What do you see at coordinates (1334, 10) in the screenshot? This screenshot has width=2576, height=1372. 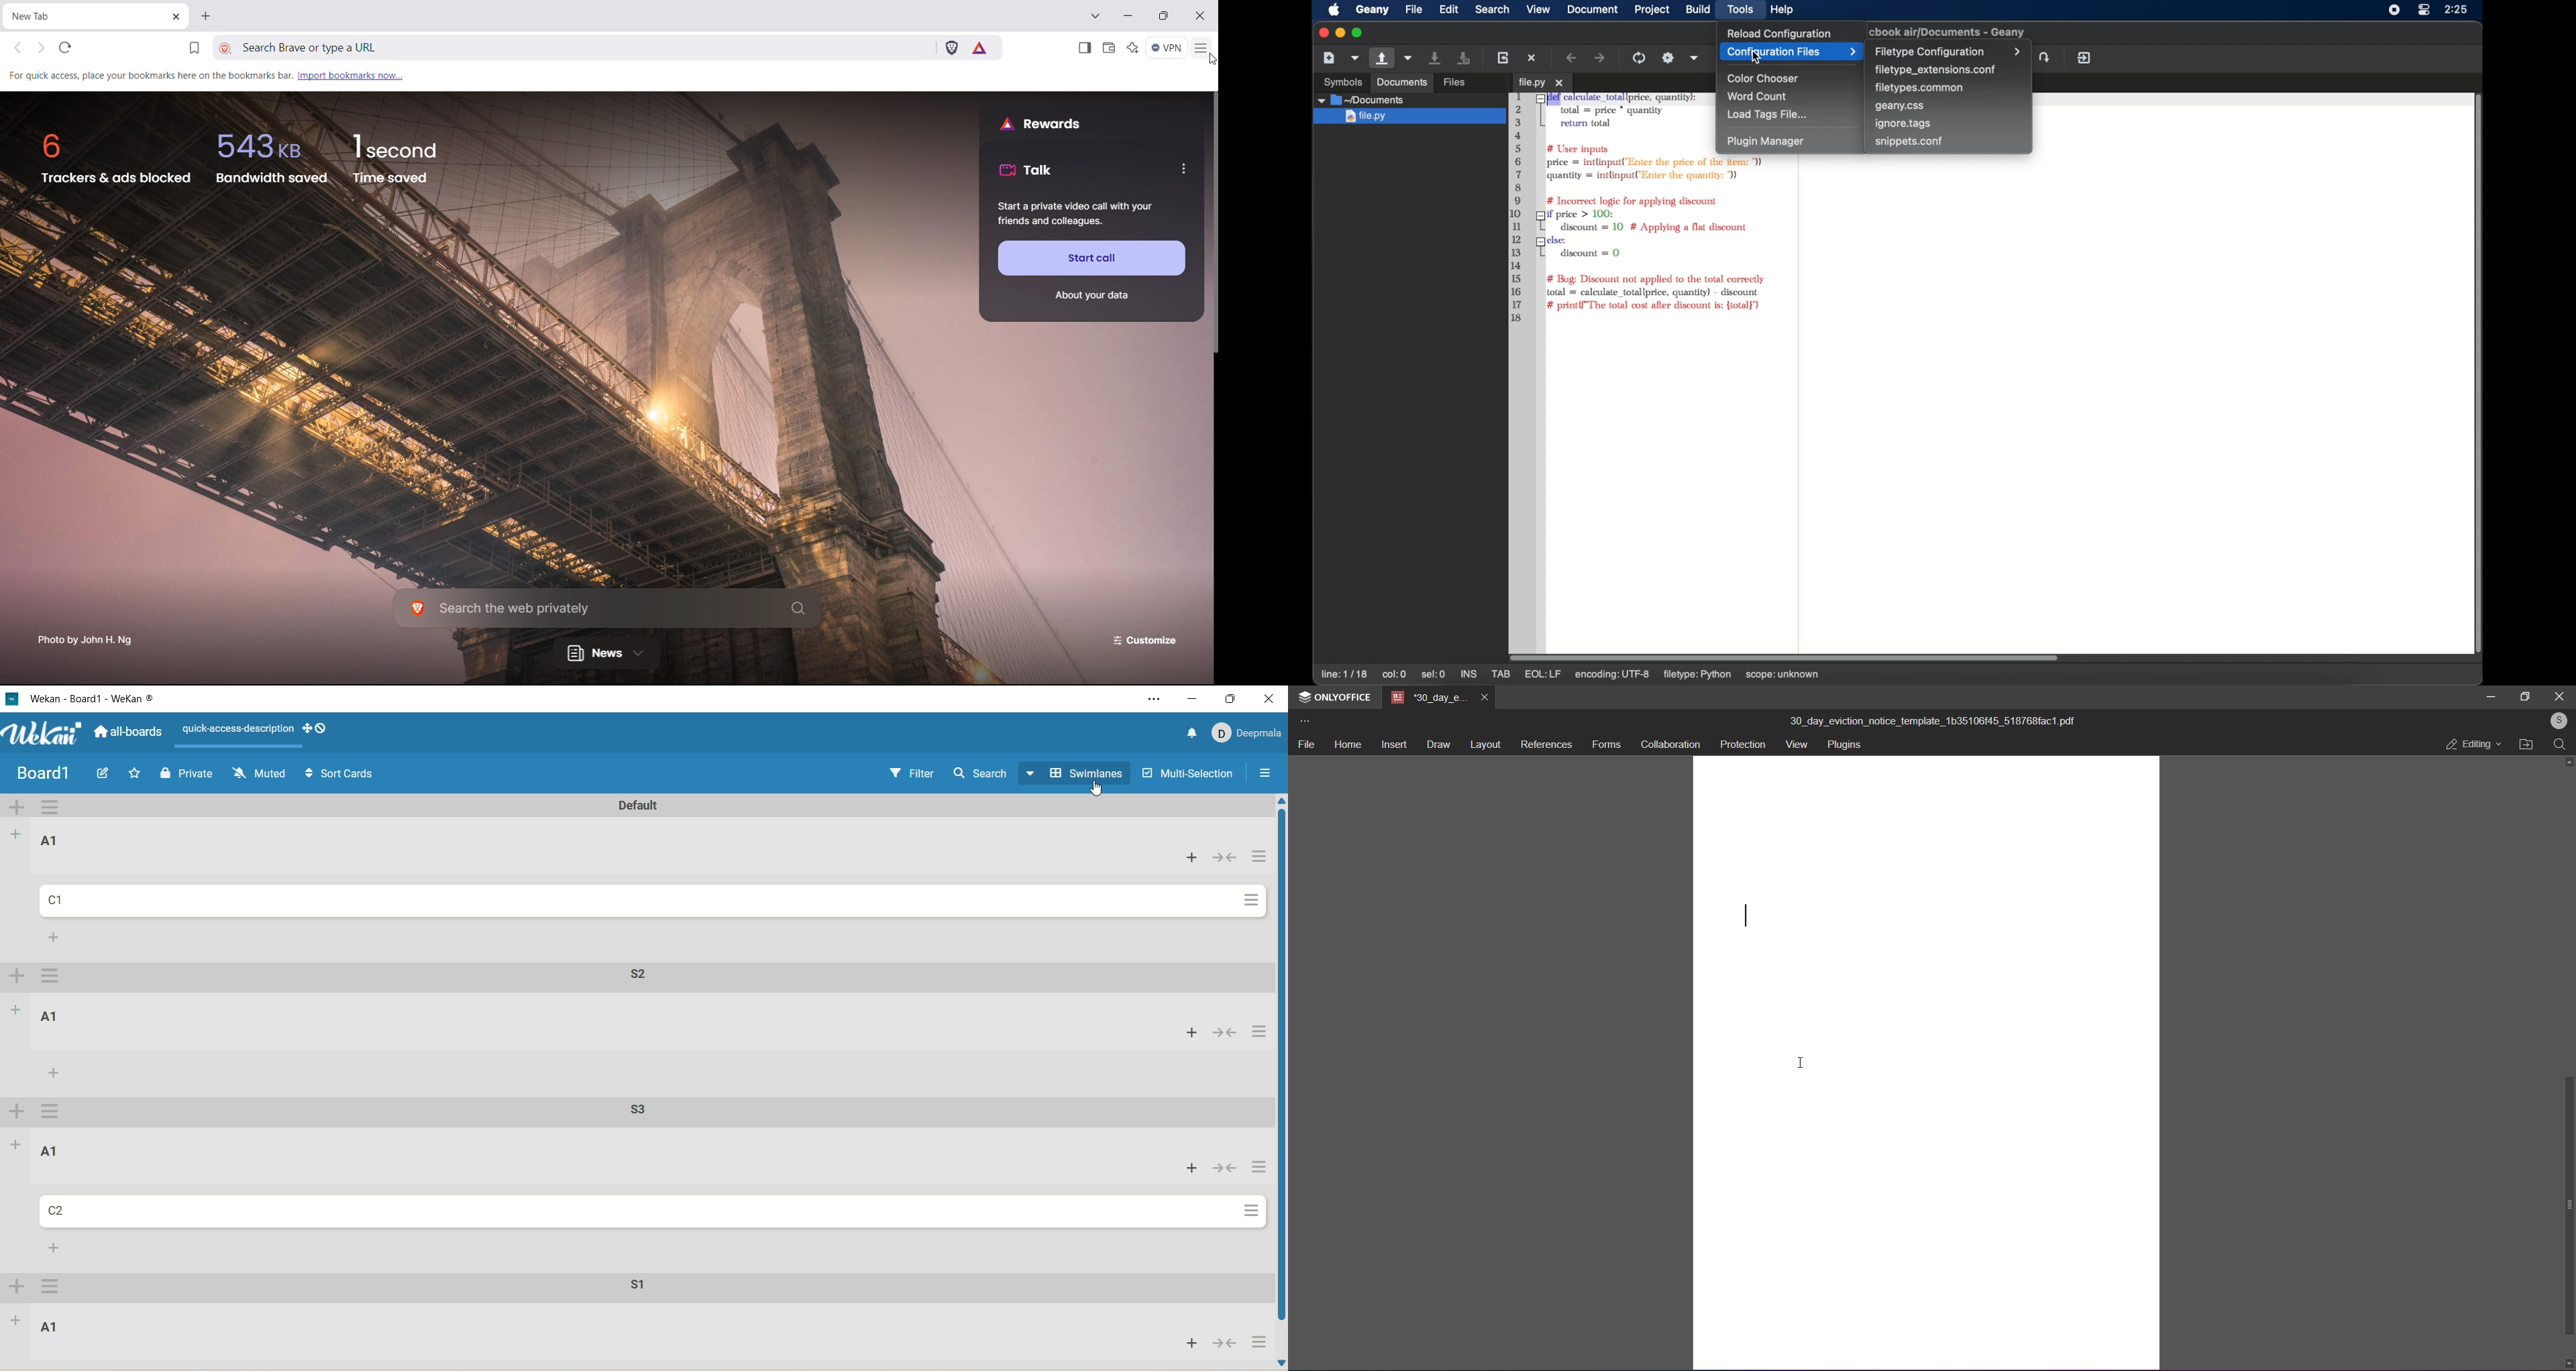 I see `apple icon` at bounding box center [1334, 10].